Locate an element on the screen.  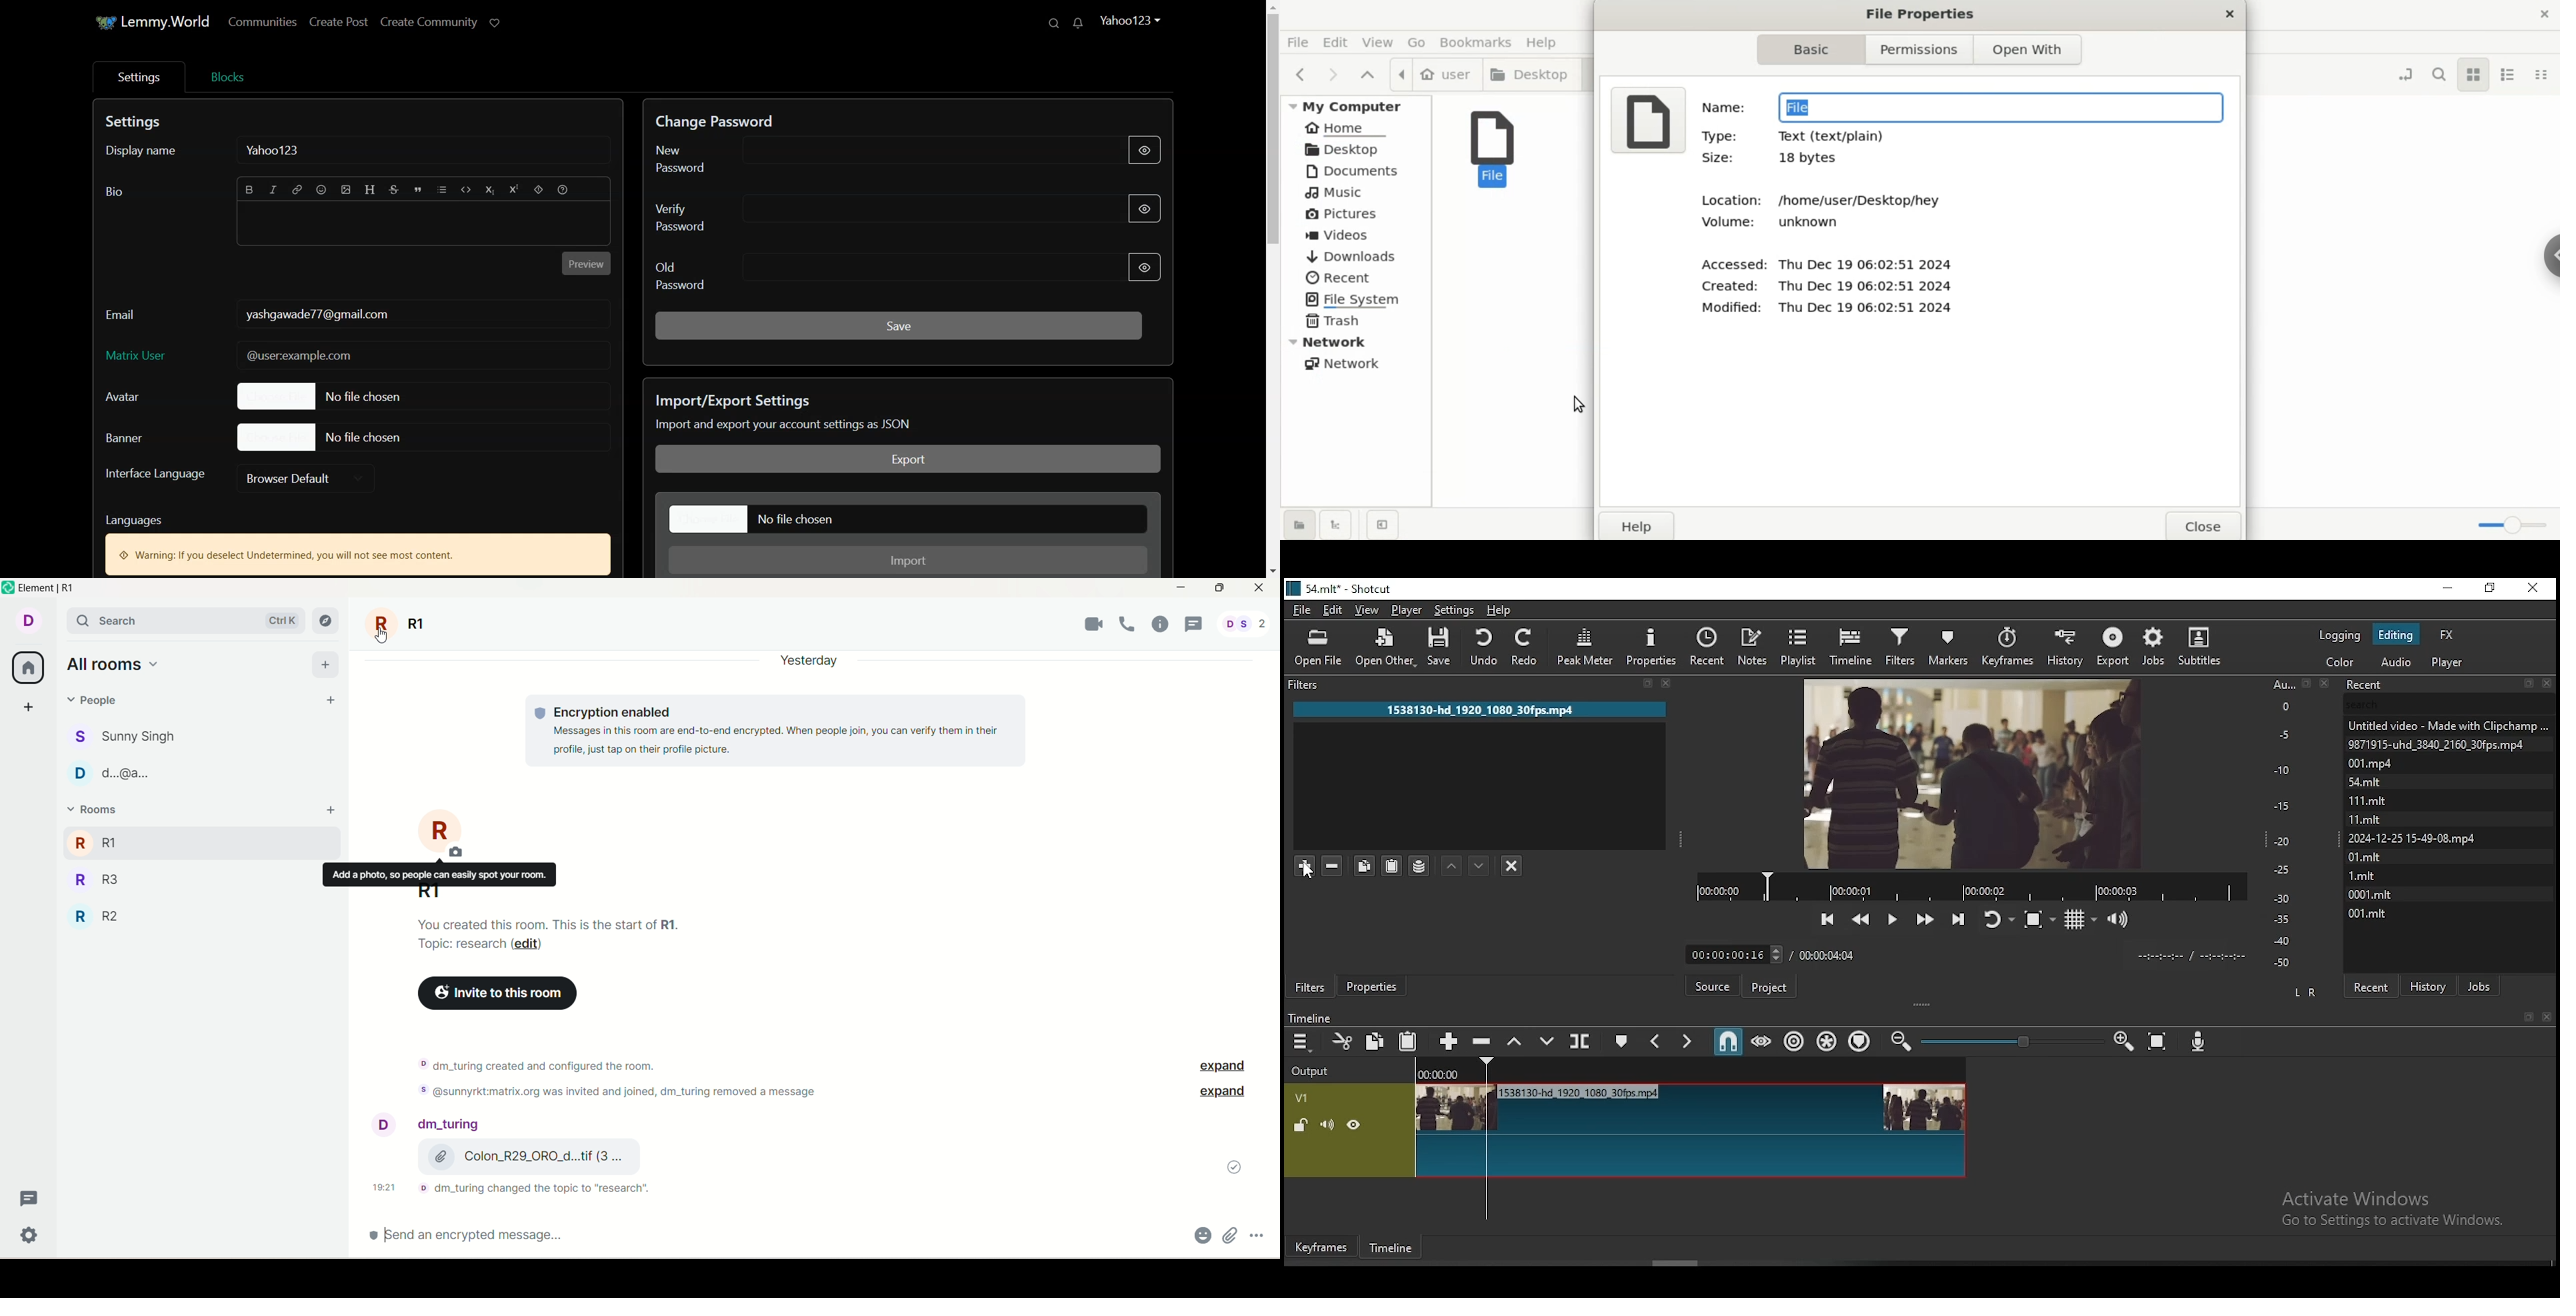
remove selected filter is located at coordinates (1334, 863).